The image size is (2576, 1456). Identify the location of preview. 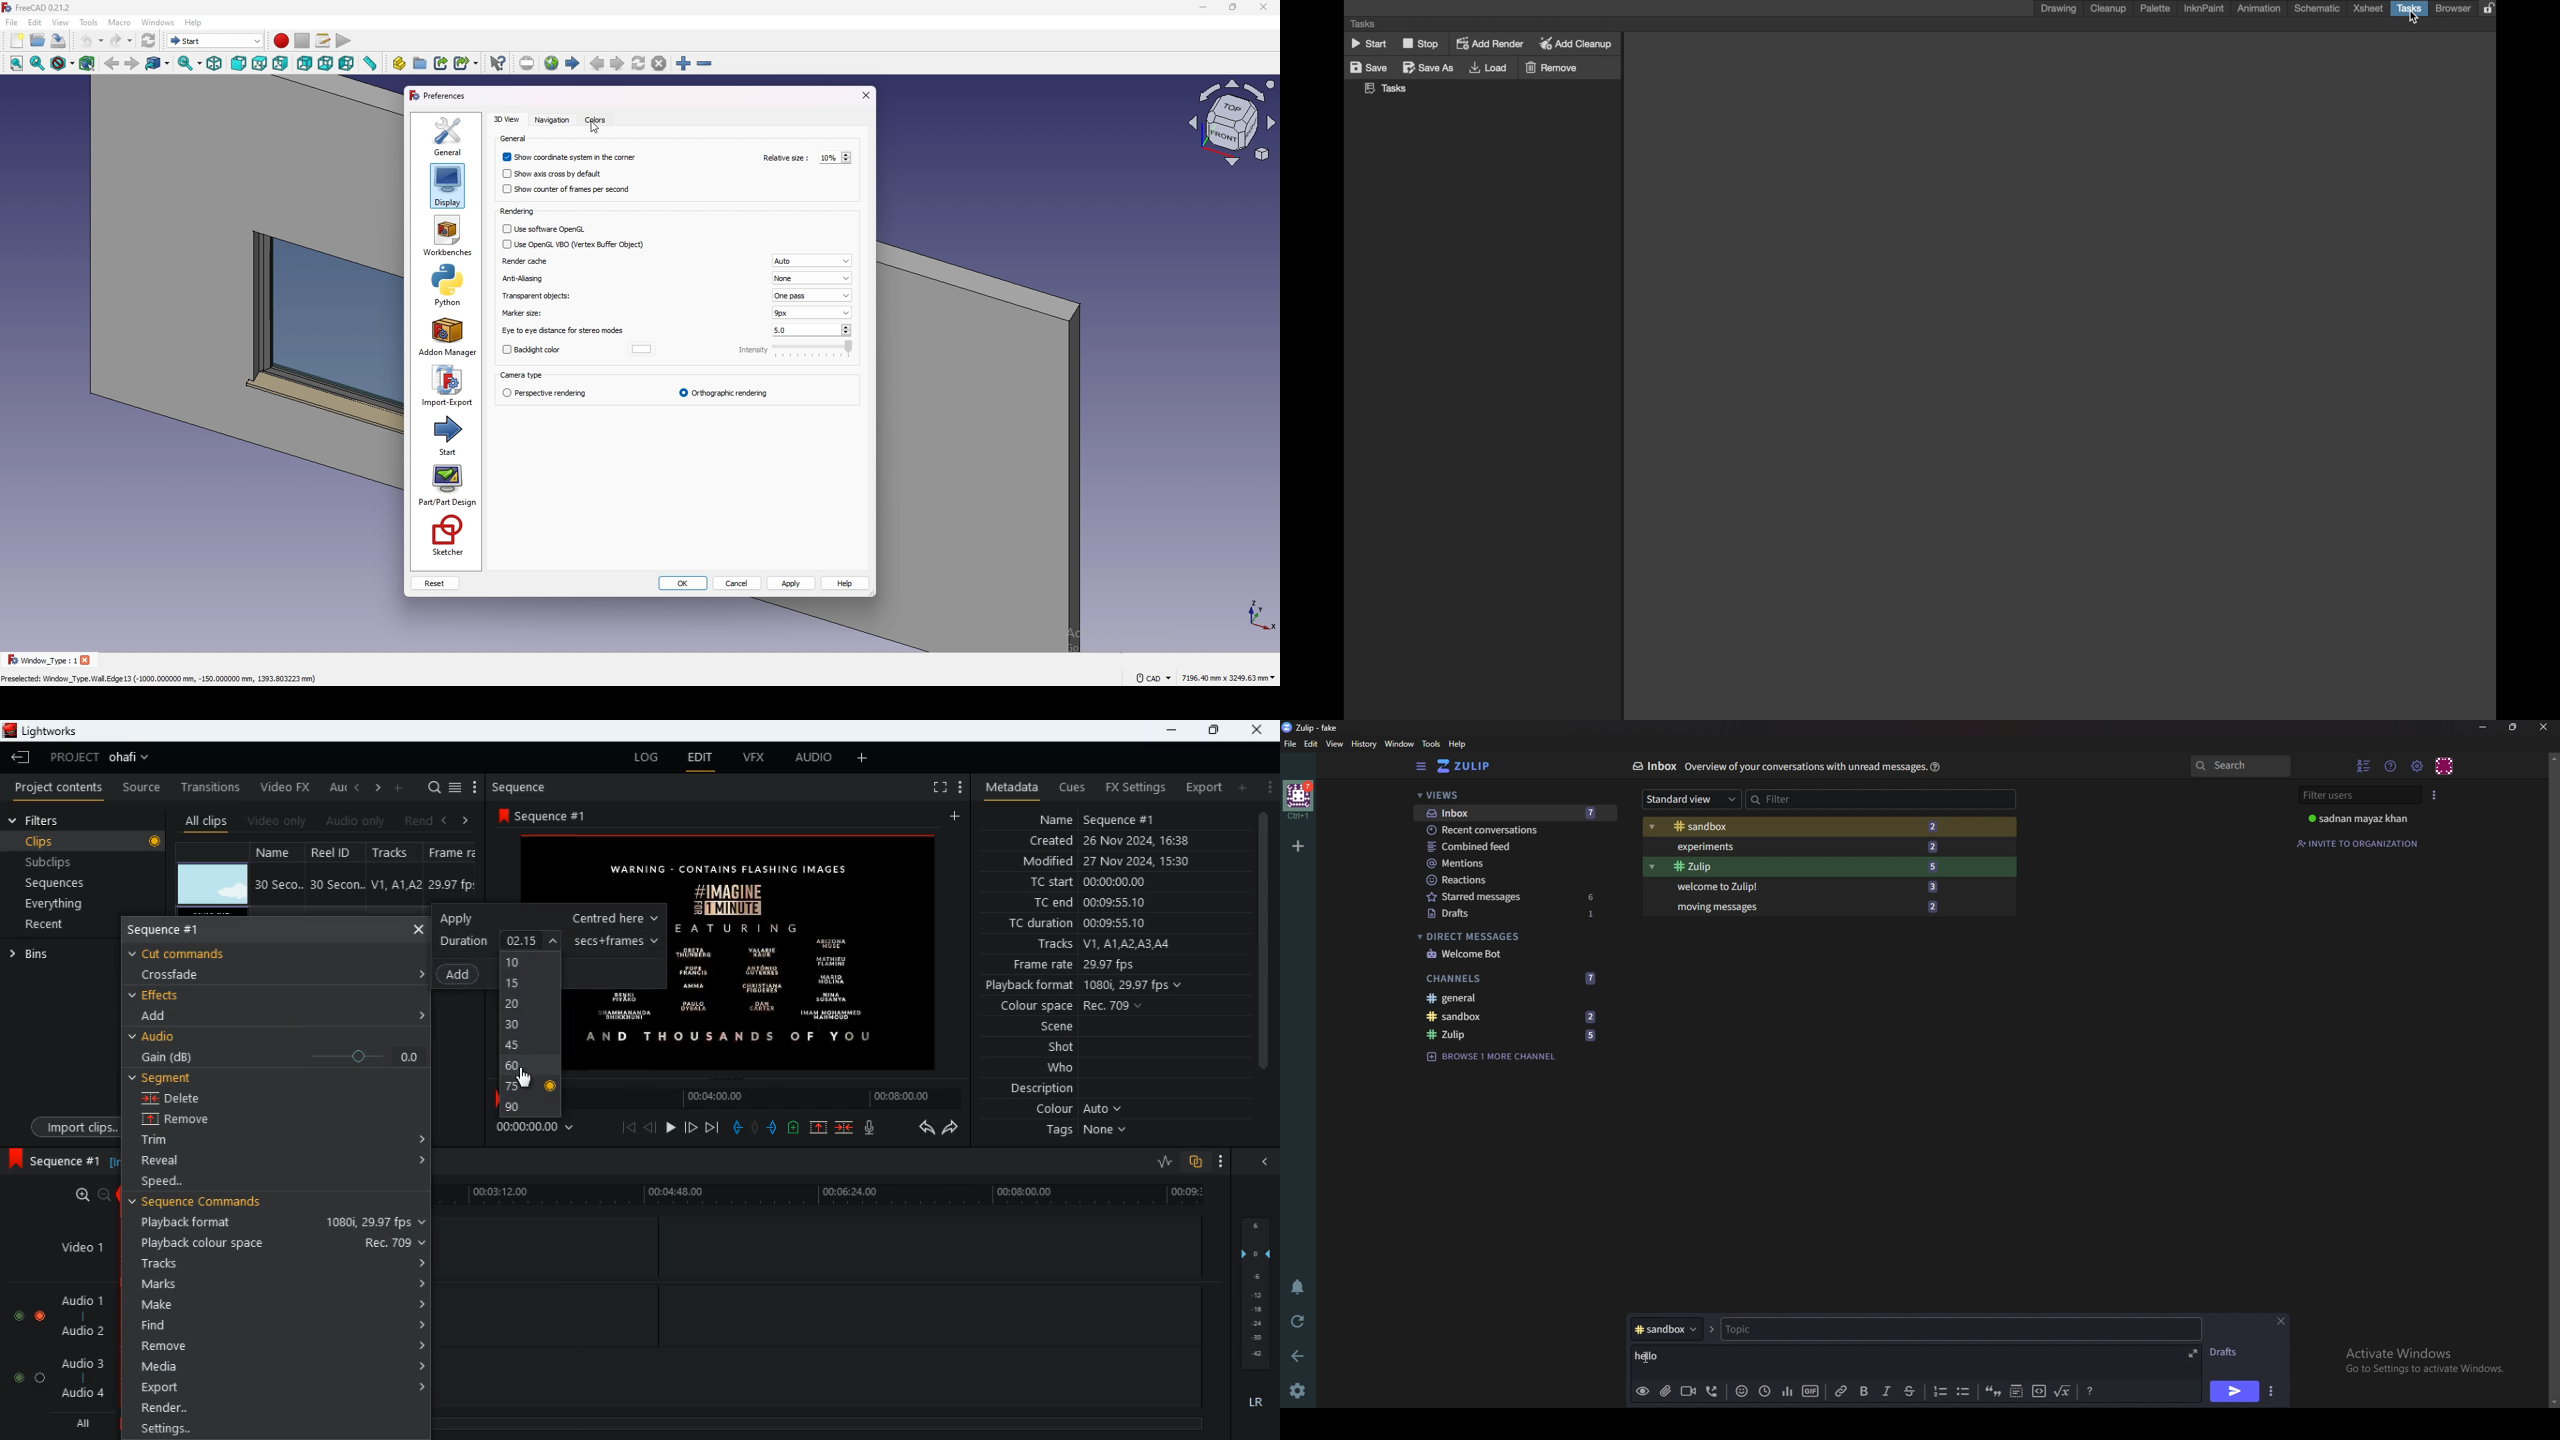
(1641, 1391).